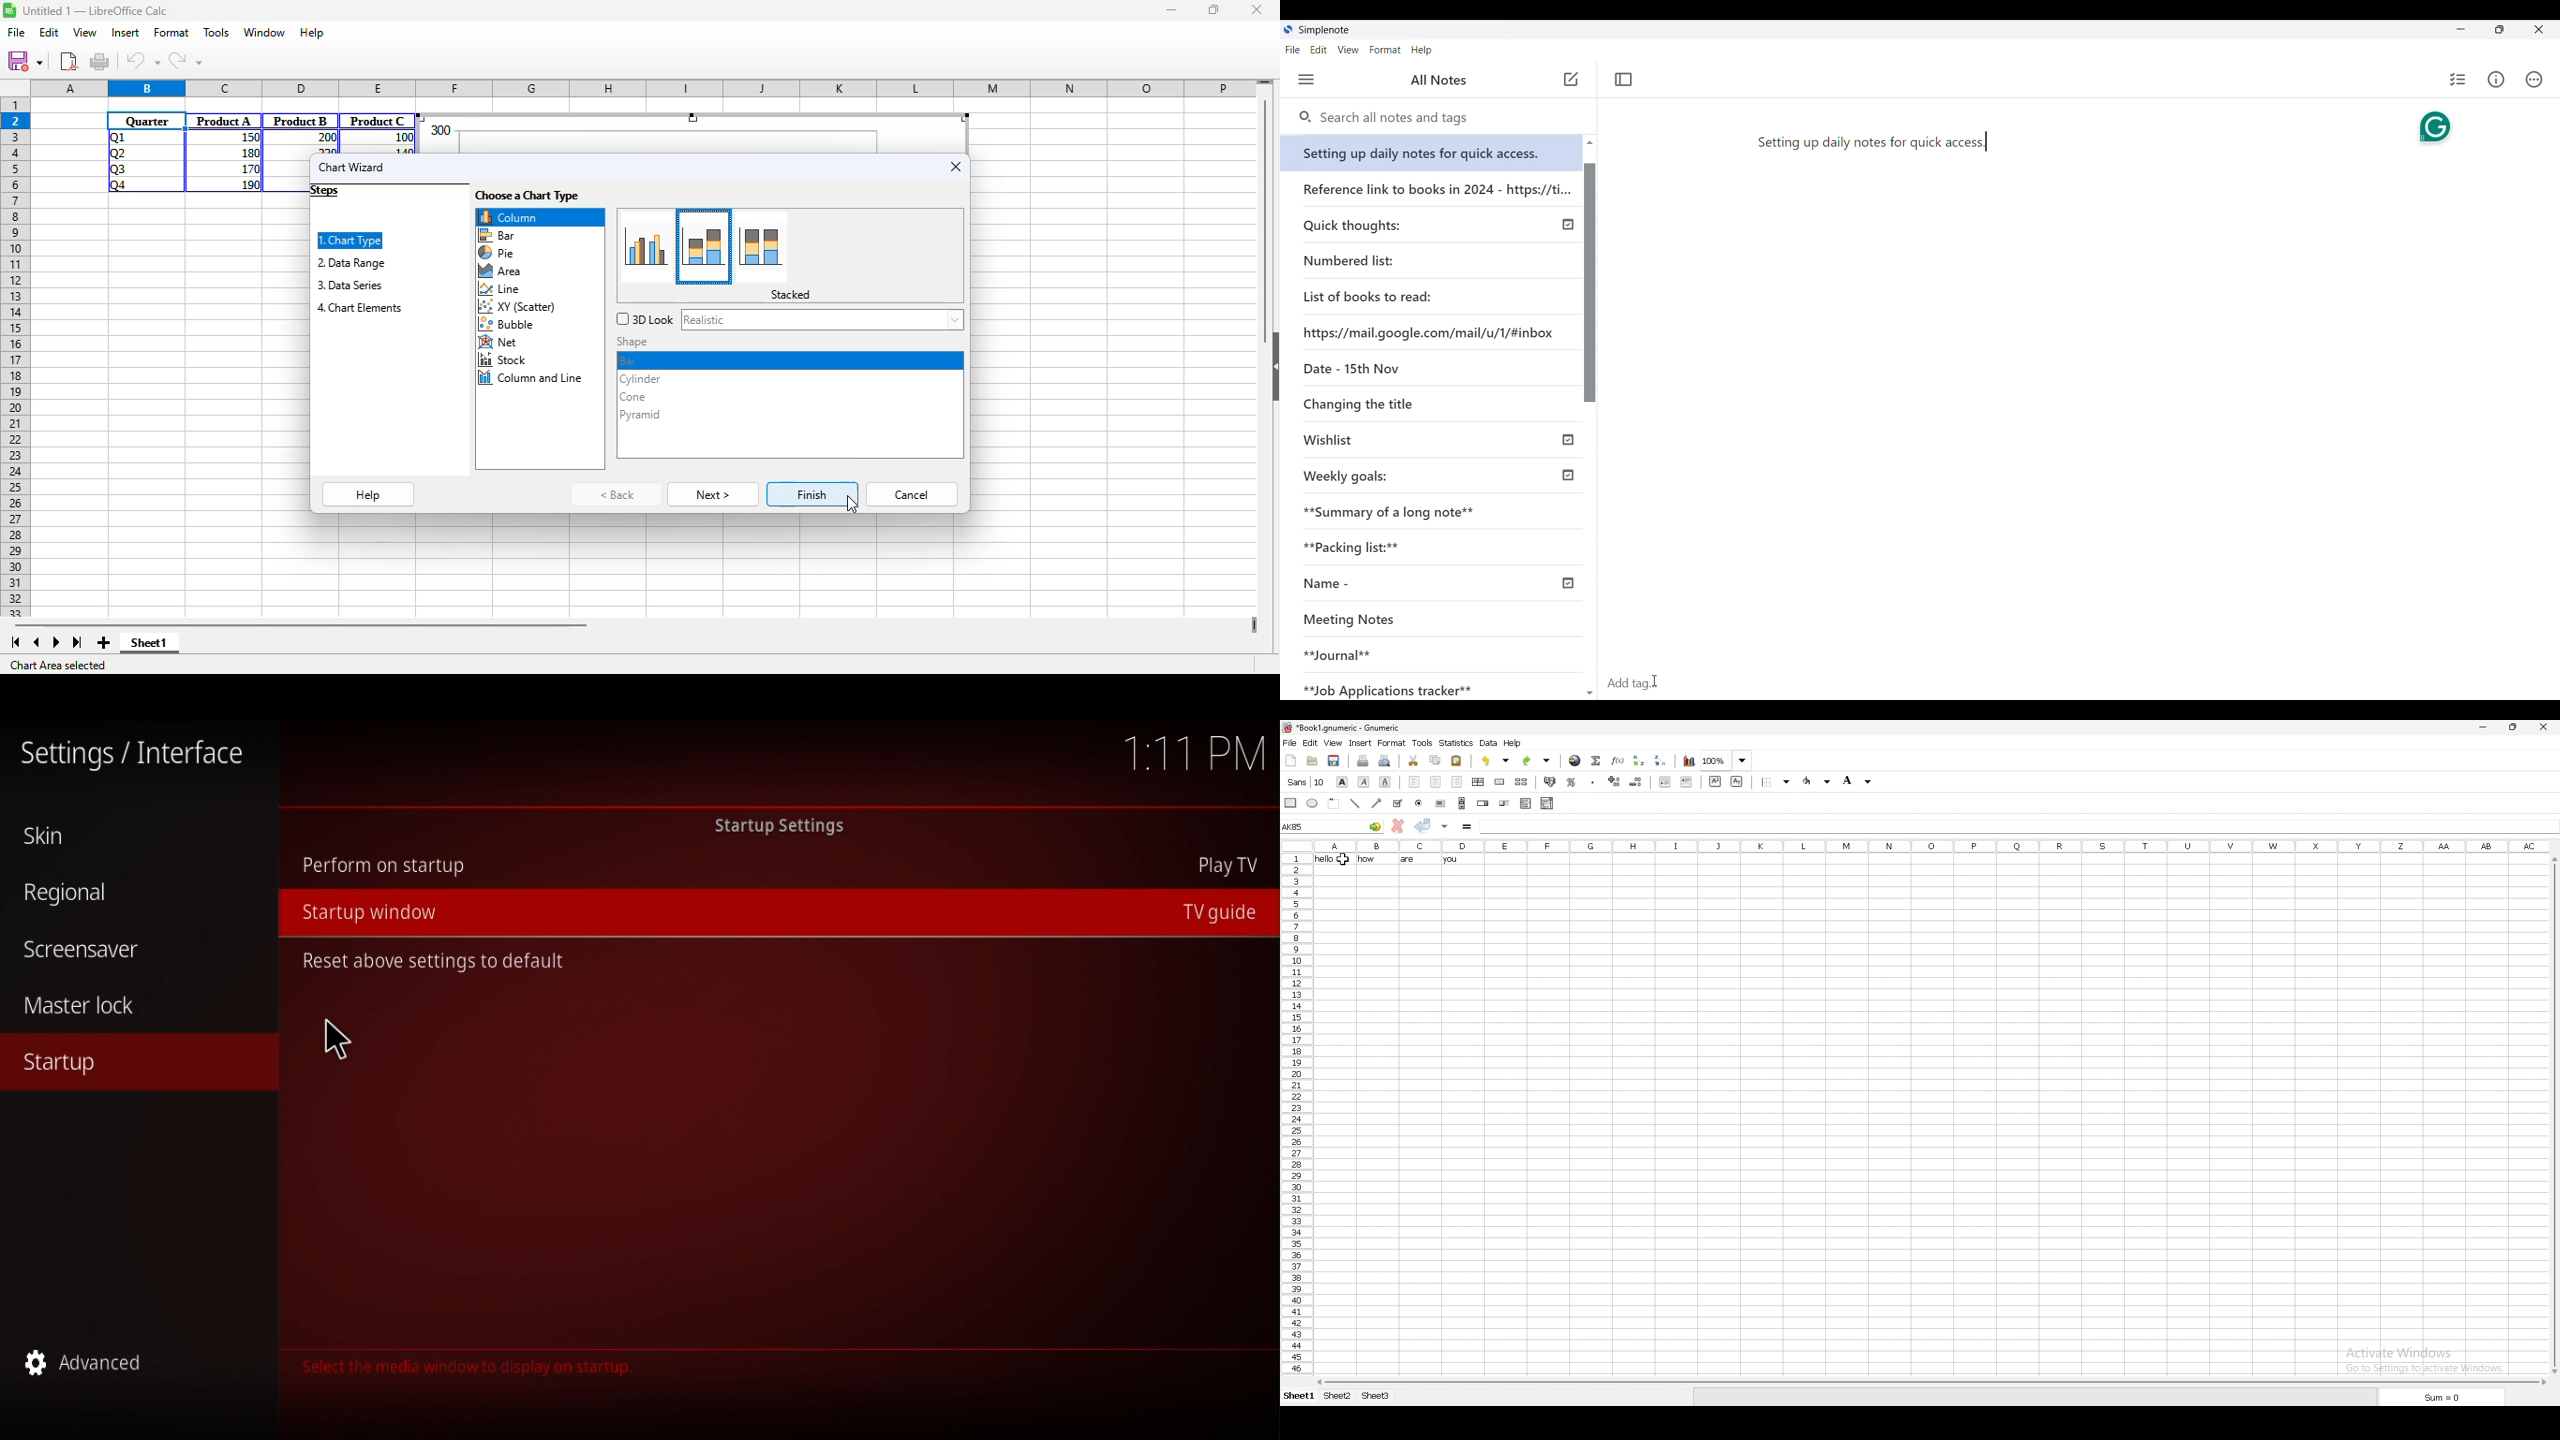  What do you see at coordinates (1290, 743) in the screenshot?
I see `file` at bounding box center [1290, 743].